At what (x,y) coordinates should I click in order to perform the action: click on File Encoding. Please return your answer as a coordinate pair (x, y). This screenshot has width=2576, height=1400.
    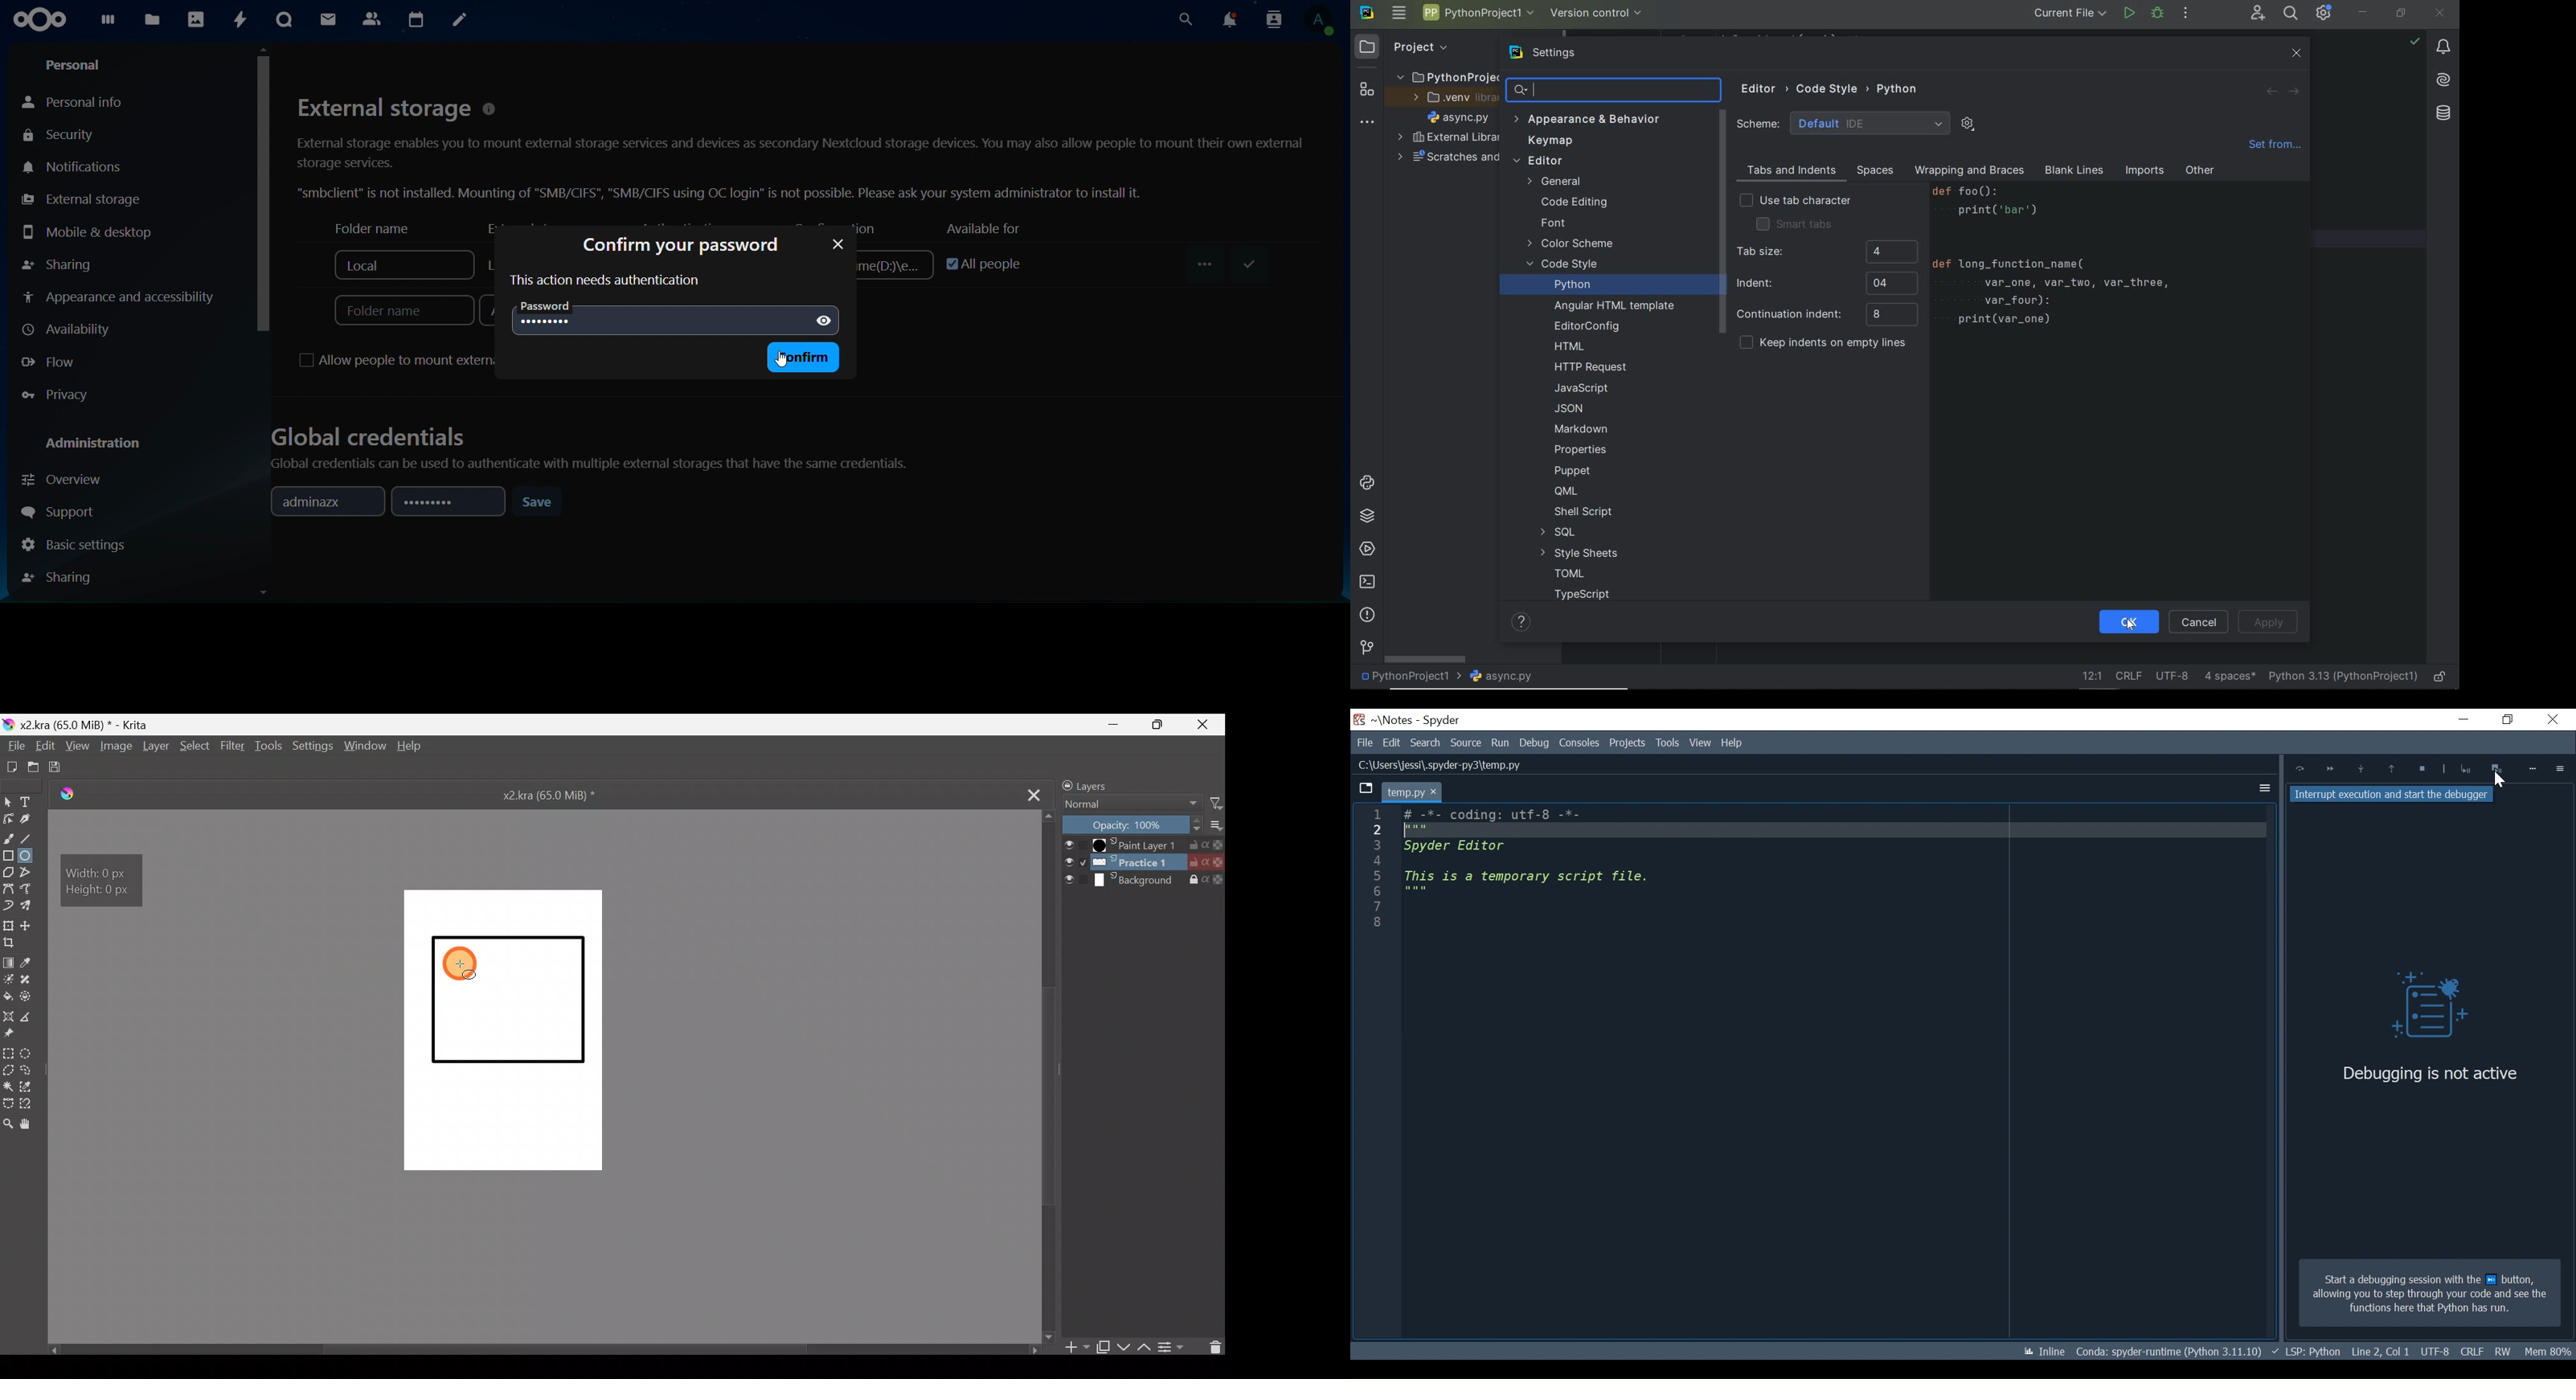
    Looking at the image, I should click on (2472, 1351).